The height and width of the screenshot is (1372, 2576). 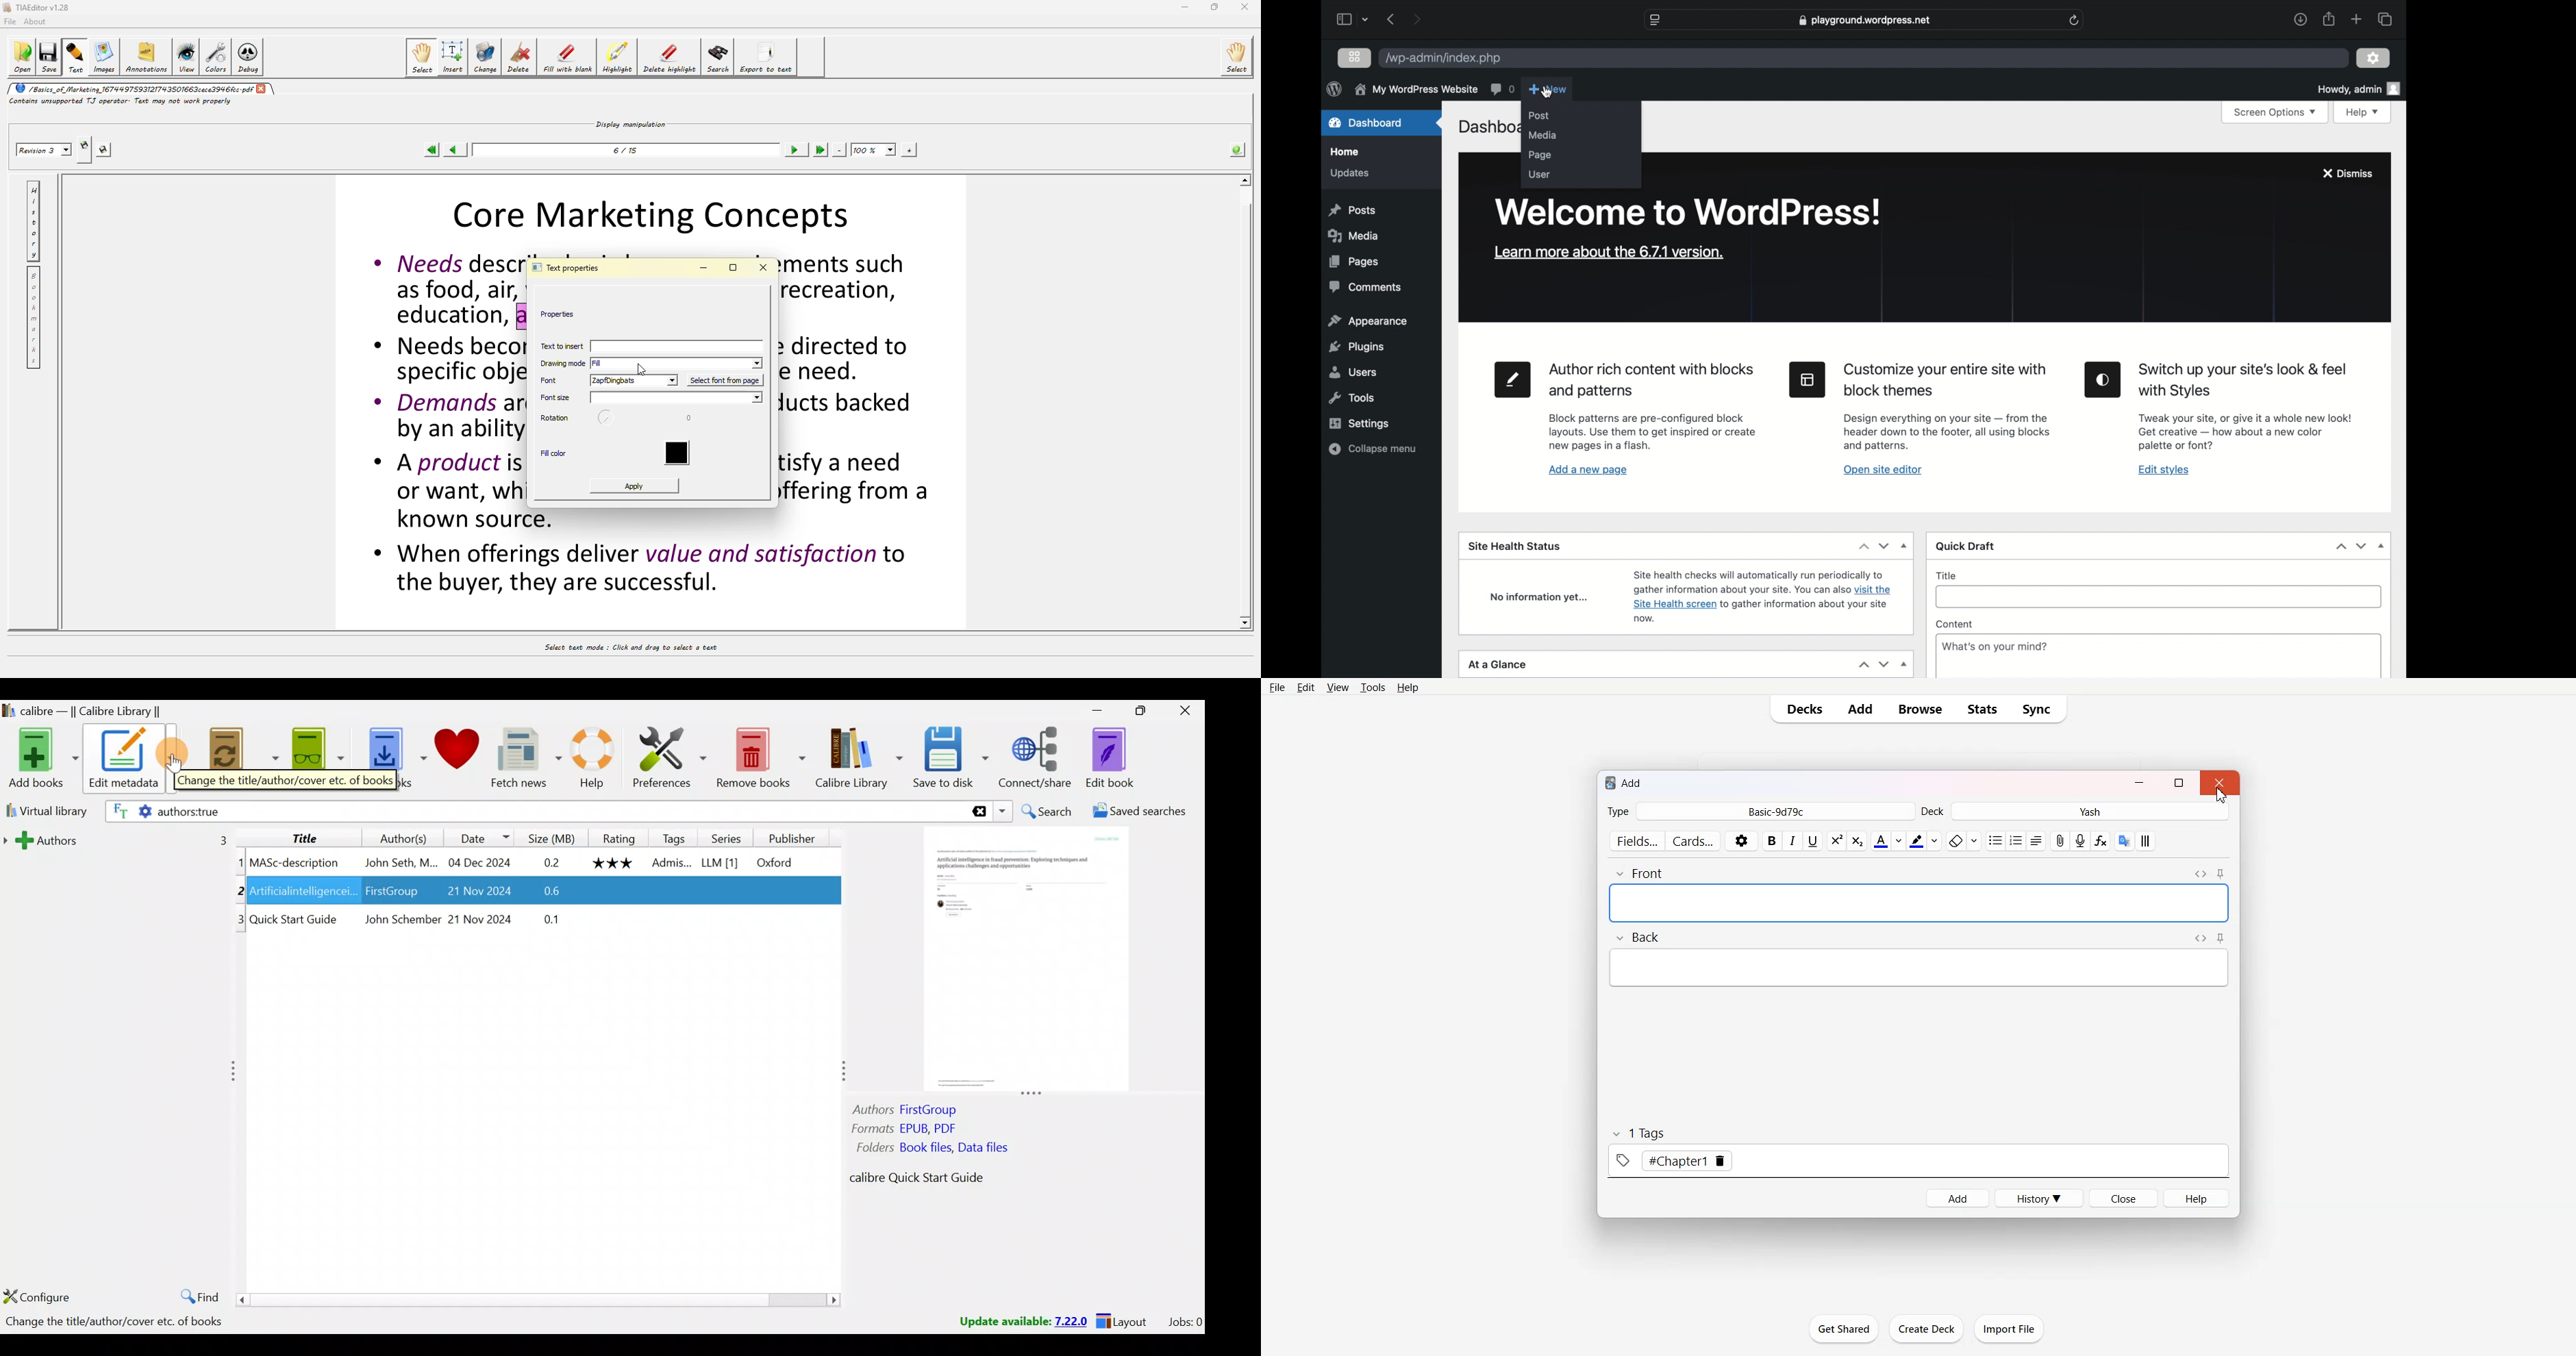 What do you see at coordinates (2102, 379) in the screenshot?
I see `edit styles` at bounding box center [2102, 379].